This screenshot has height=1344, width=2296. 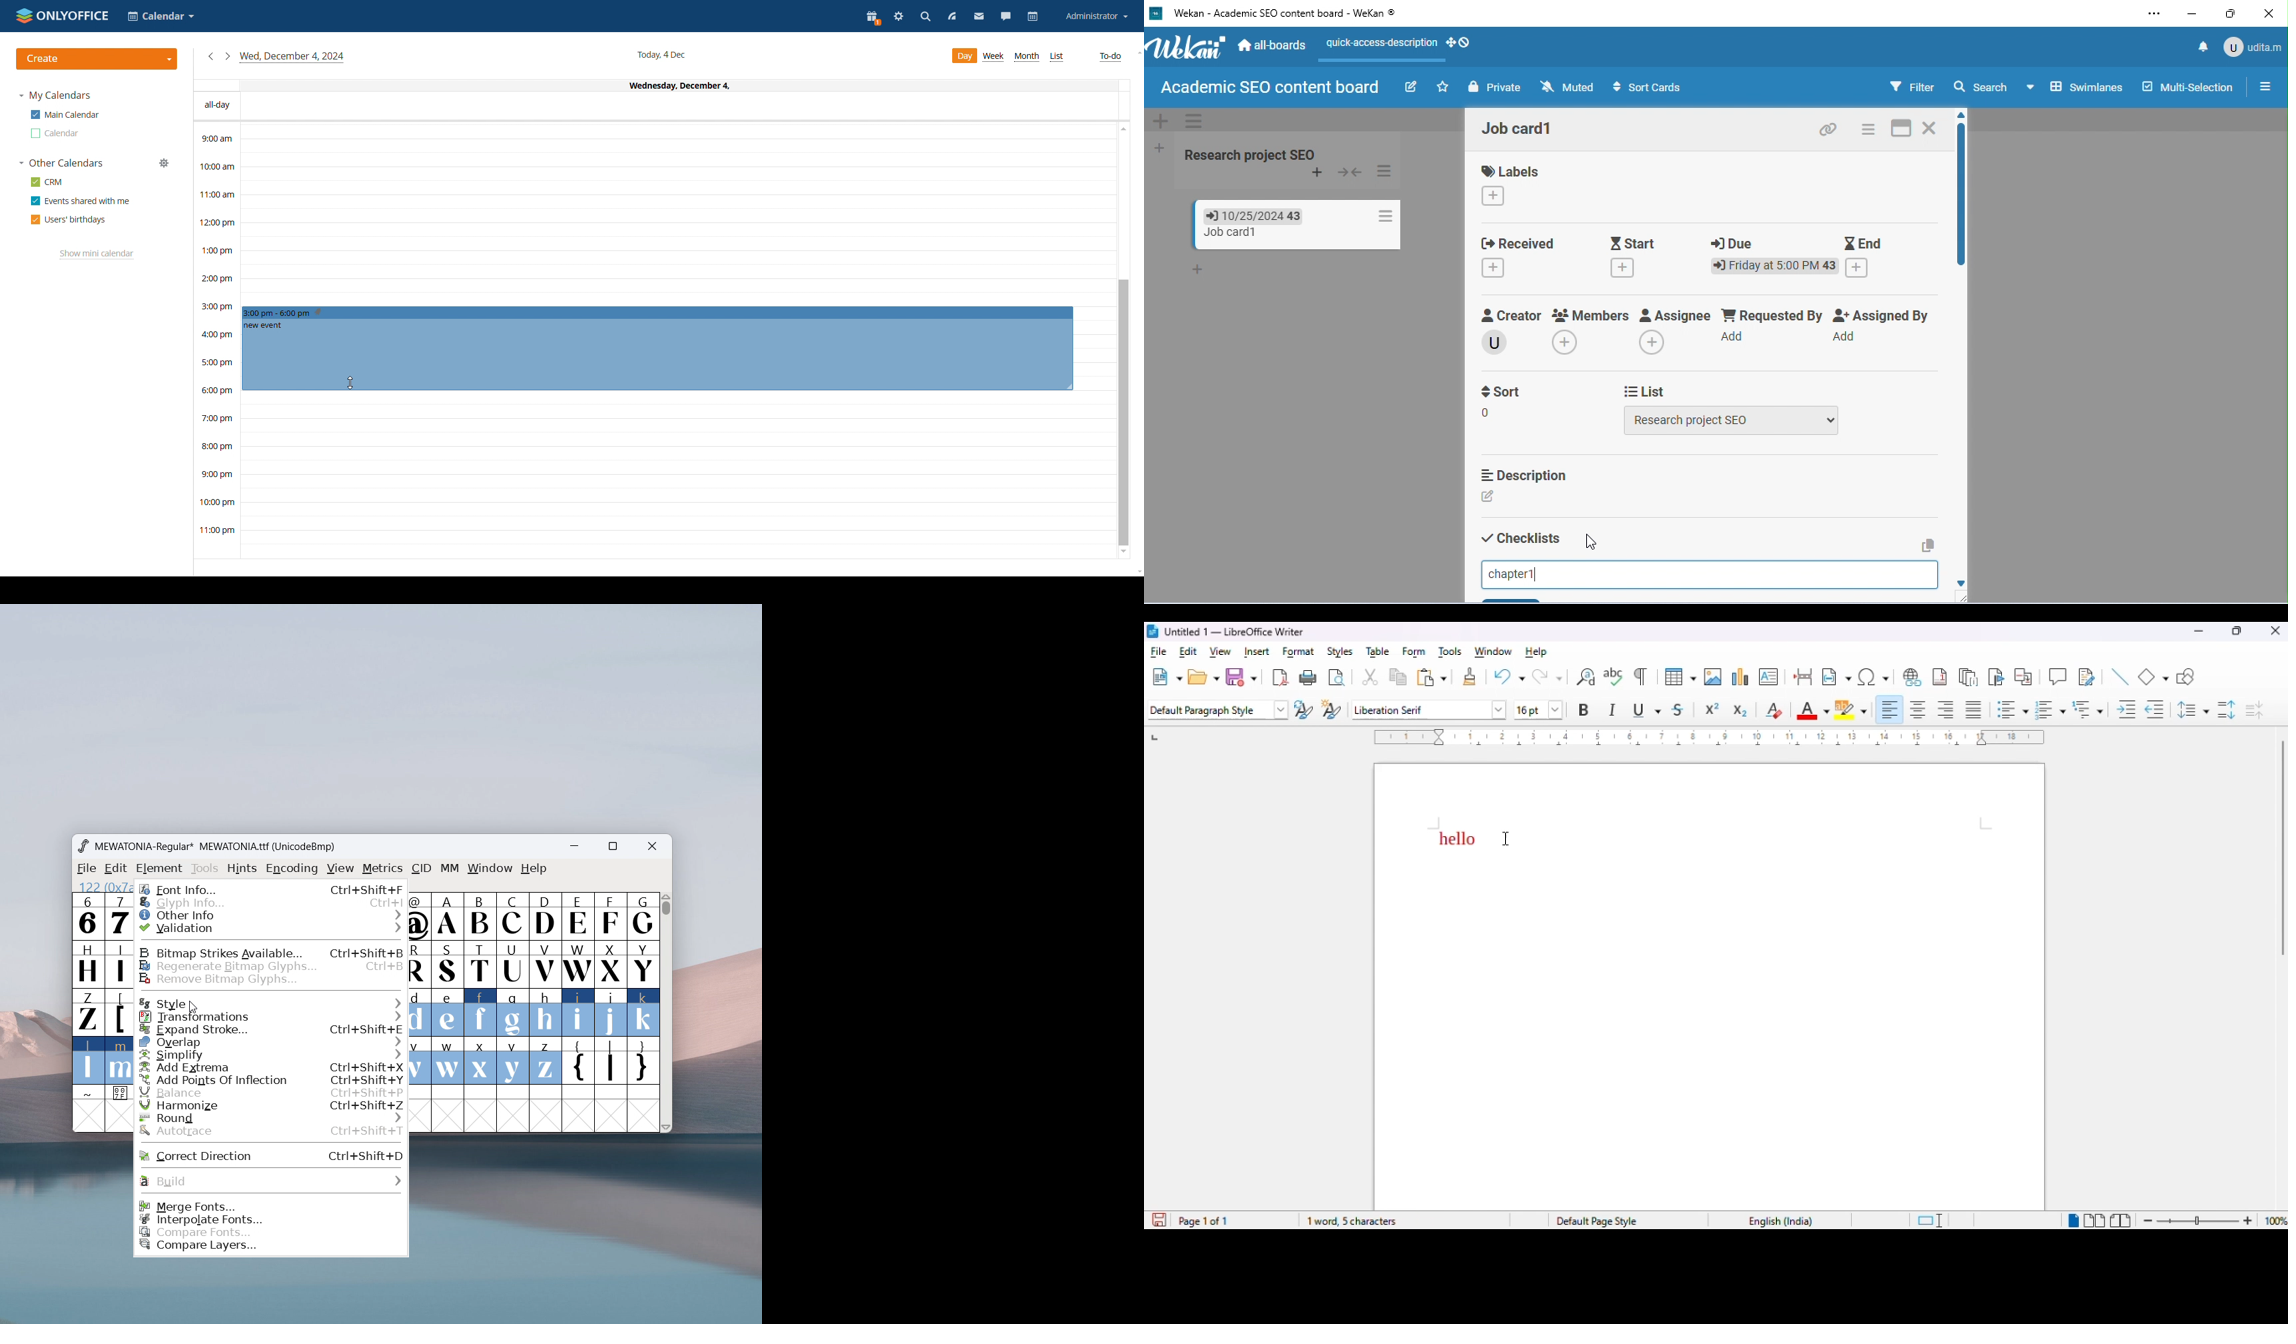 What do you see at coordinates (119, 963) in the screenshot?
I see `I` at bounding box center [119, 963].